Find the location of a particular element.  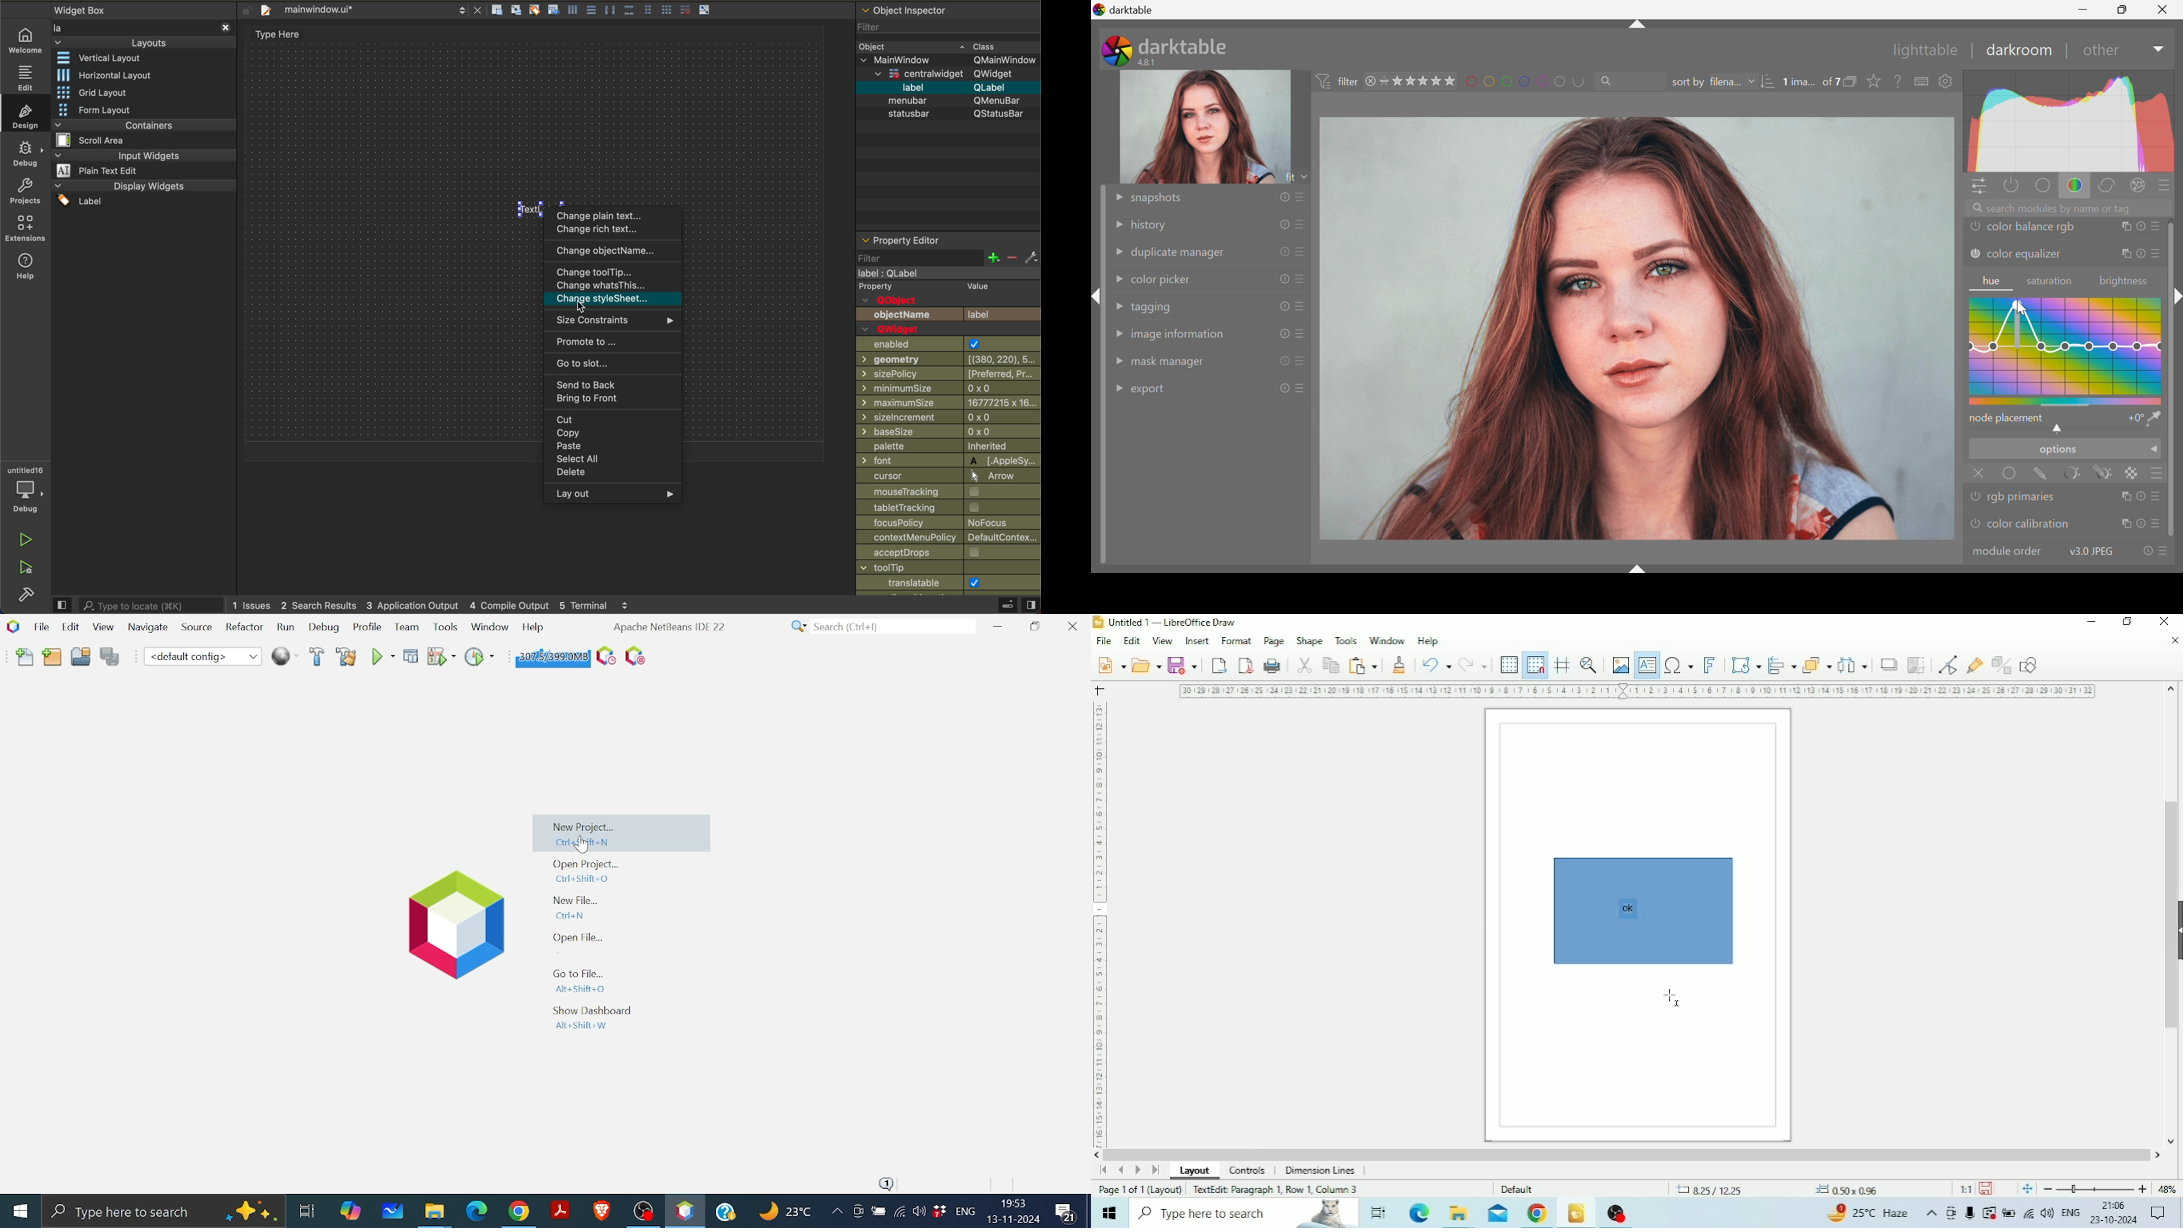

search is located at coordinates (137, 604).